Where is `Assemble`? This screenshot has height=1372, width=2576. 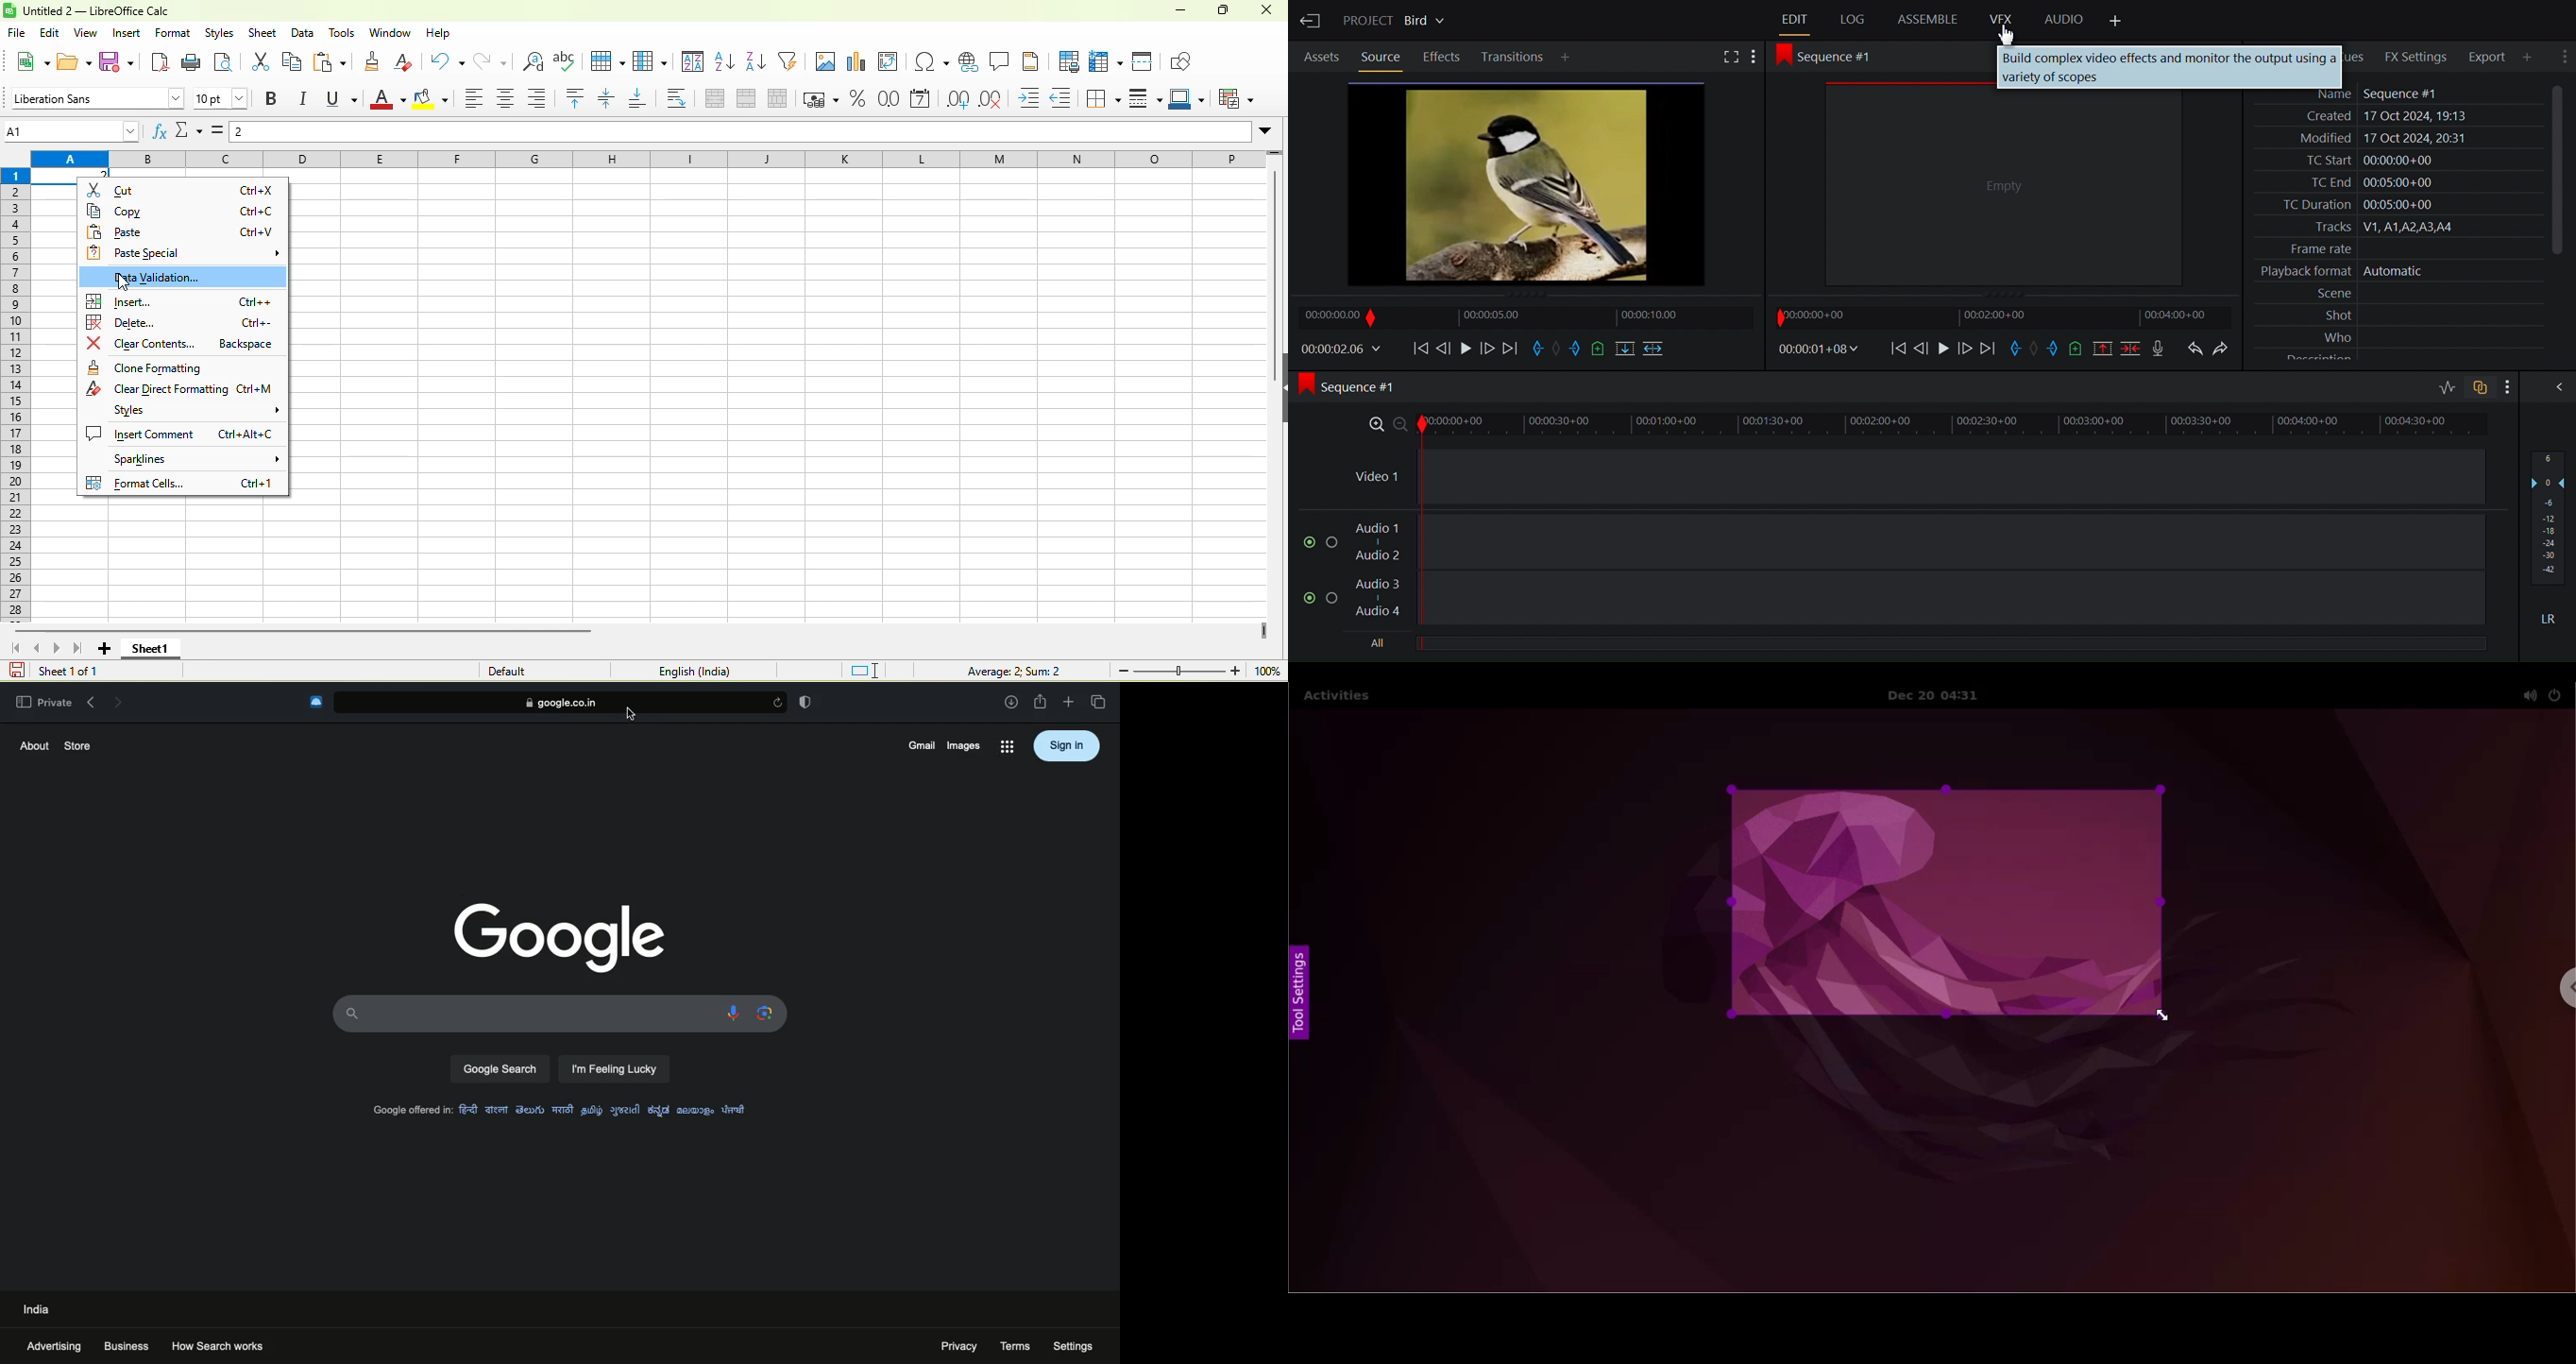
Assemble is located at coordinates (1927, 19).